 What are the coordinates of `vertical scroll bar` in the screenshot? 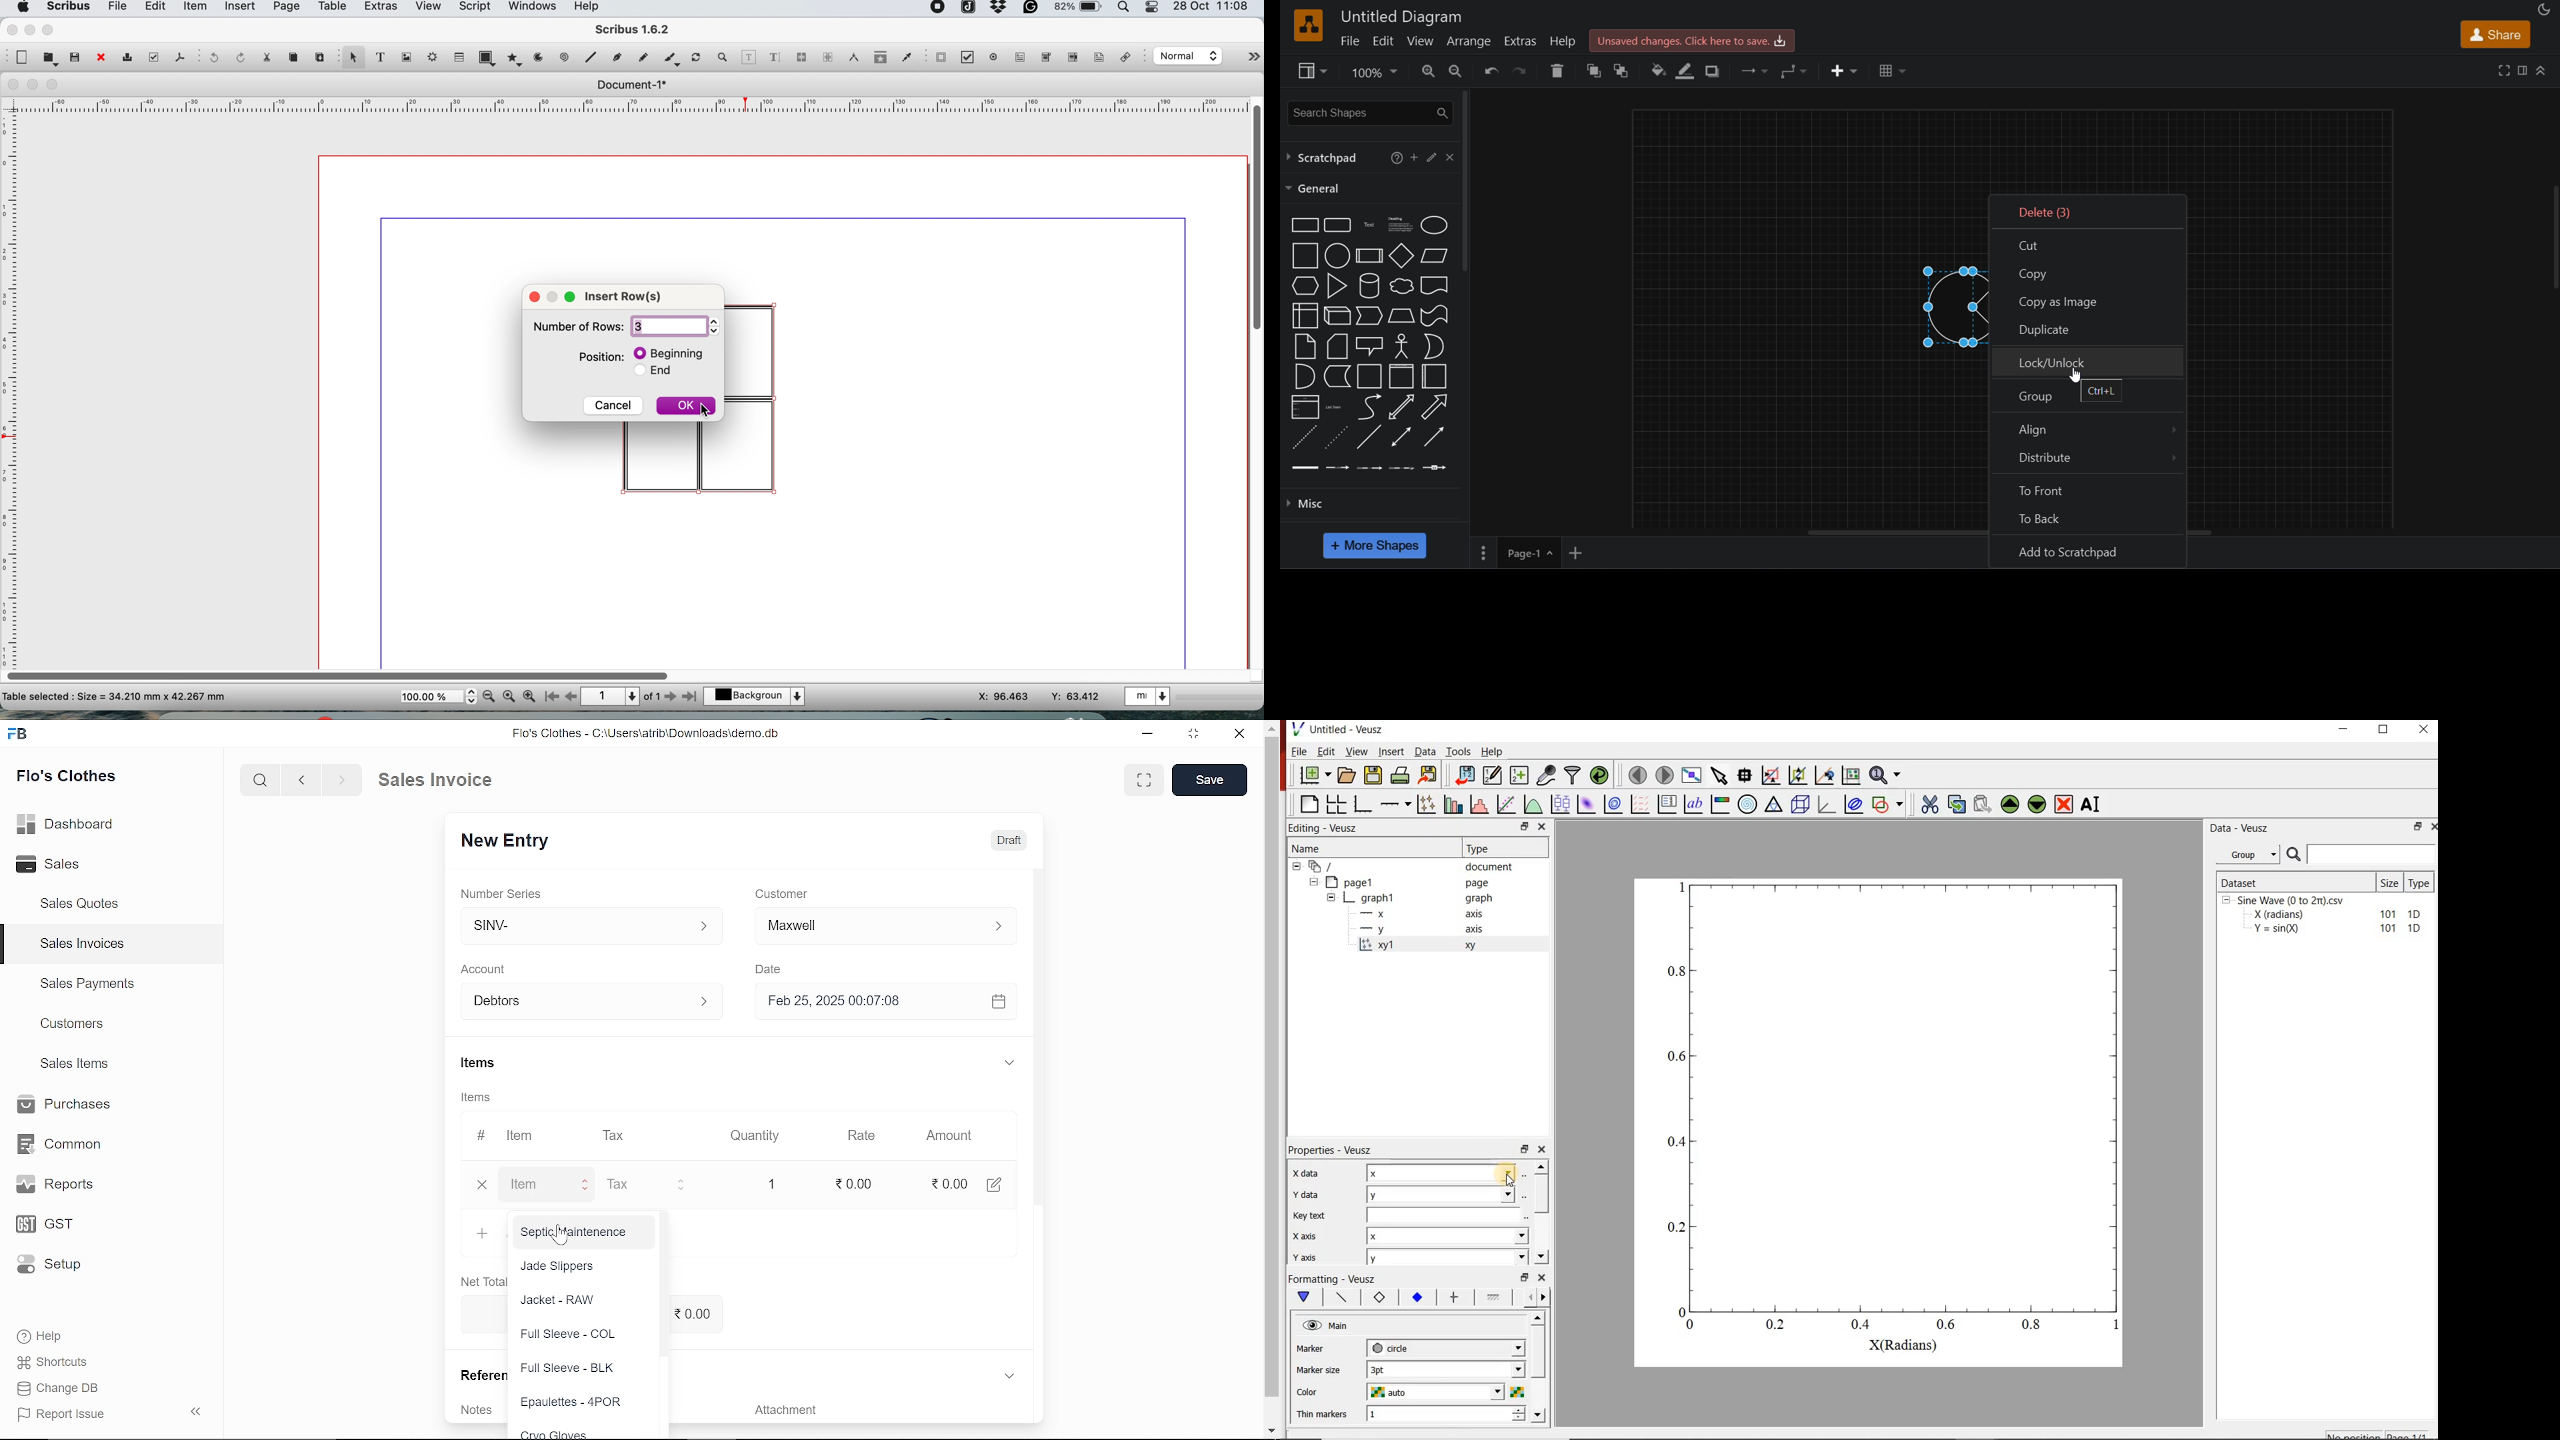 It's located at (1466, 181).